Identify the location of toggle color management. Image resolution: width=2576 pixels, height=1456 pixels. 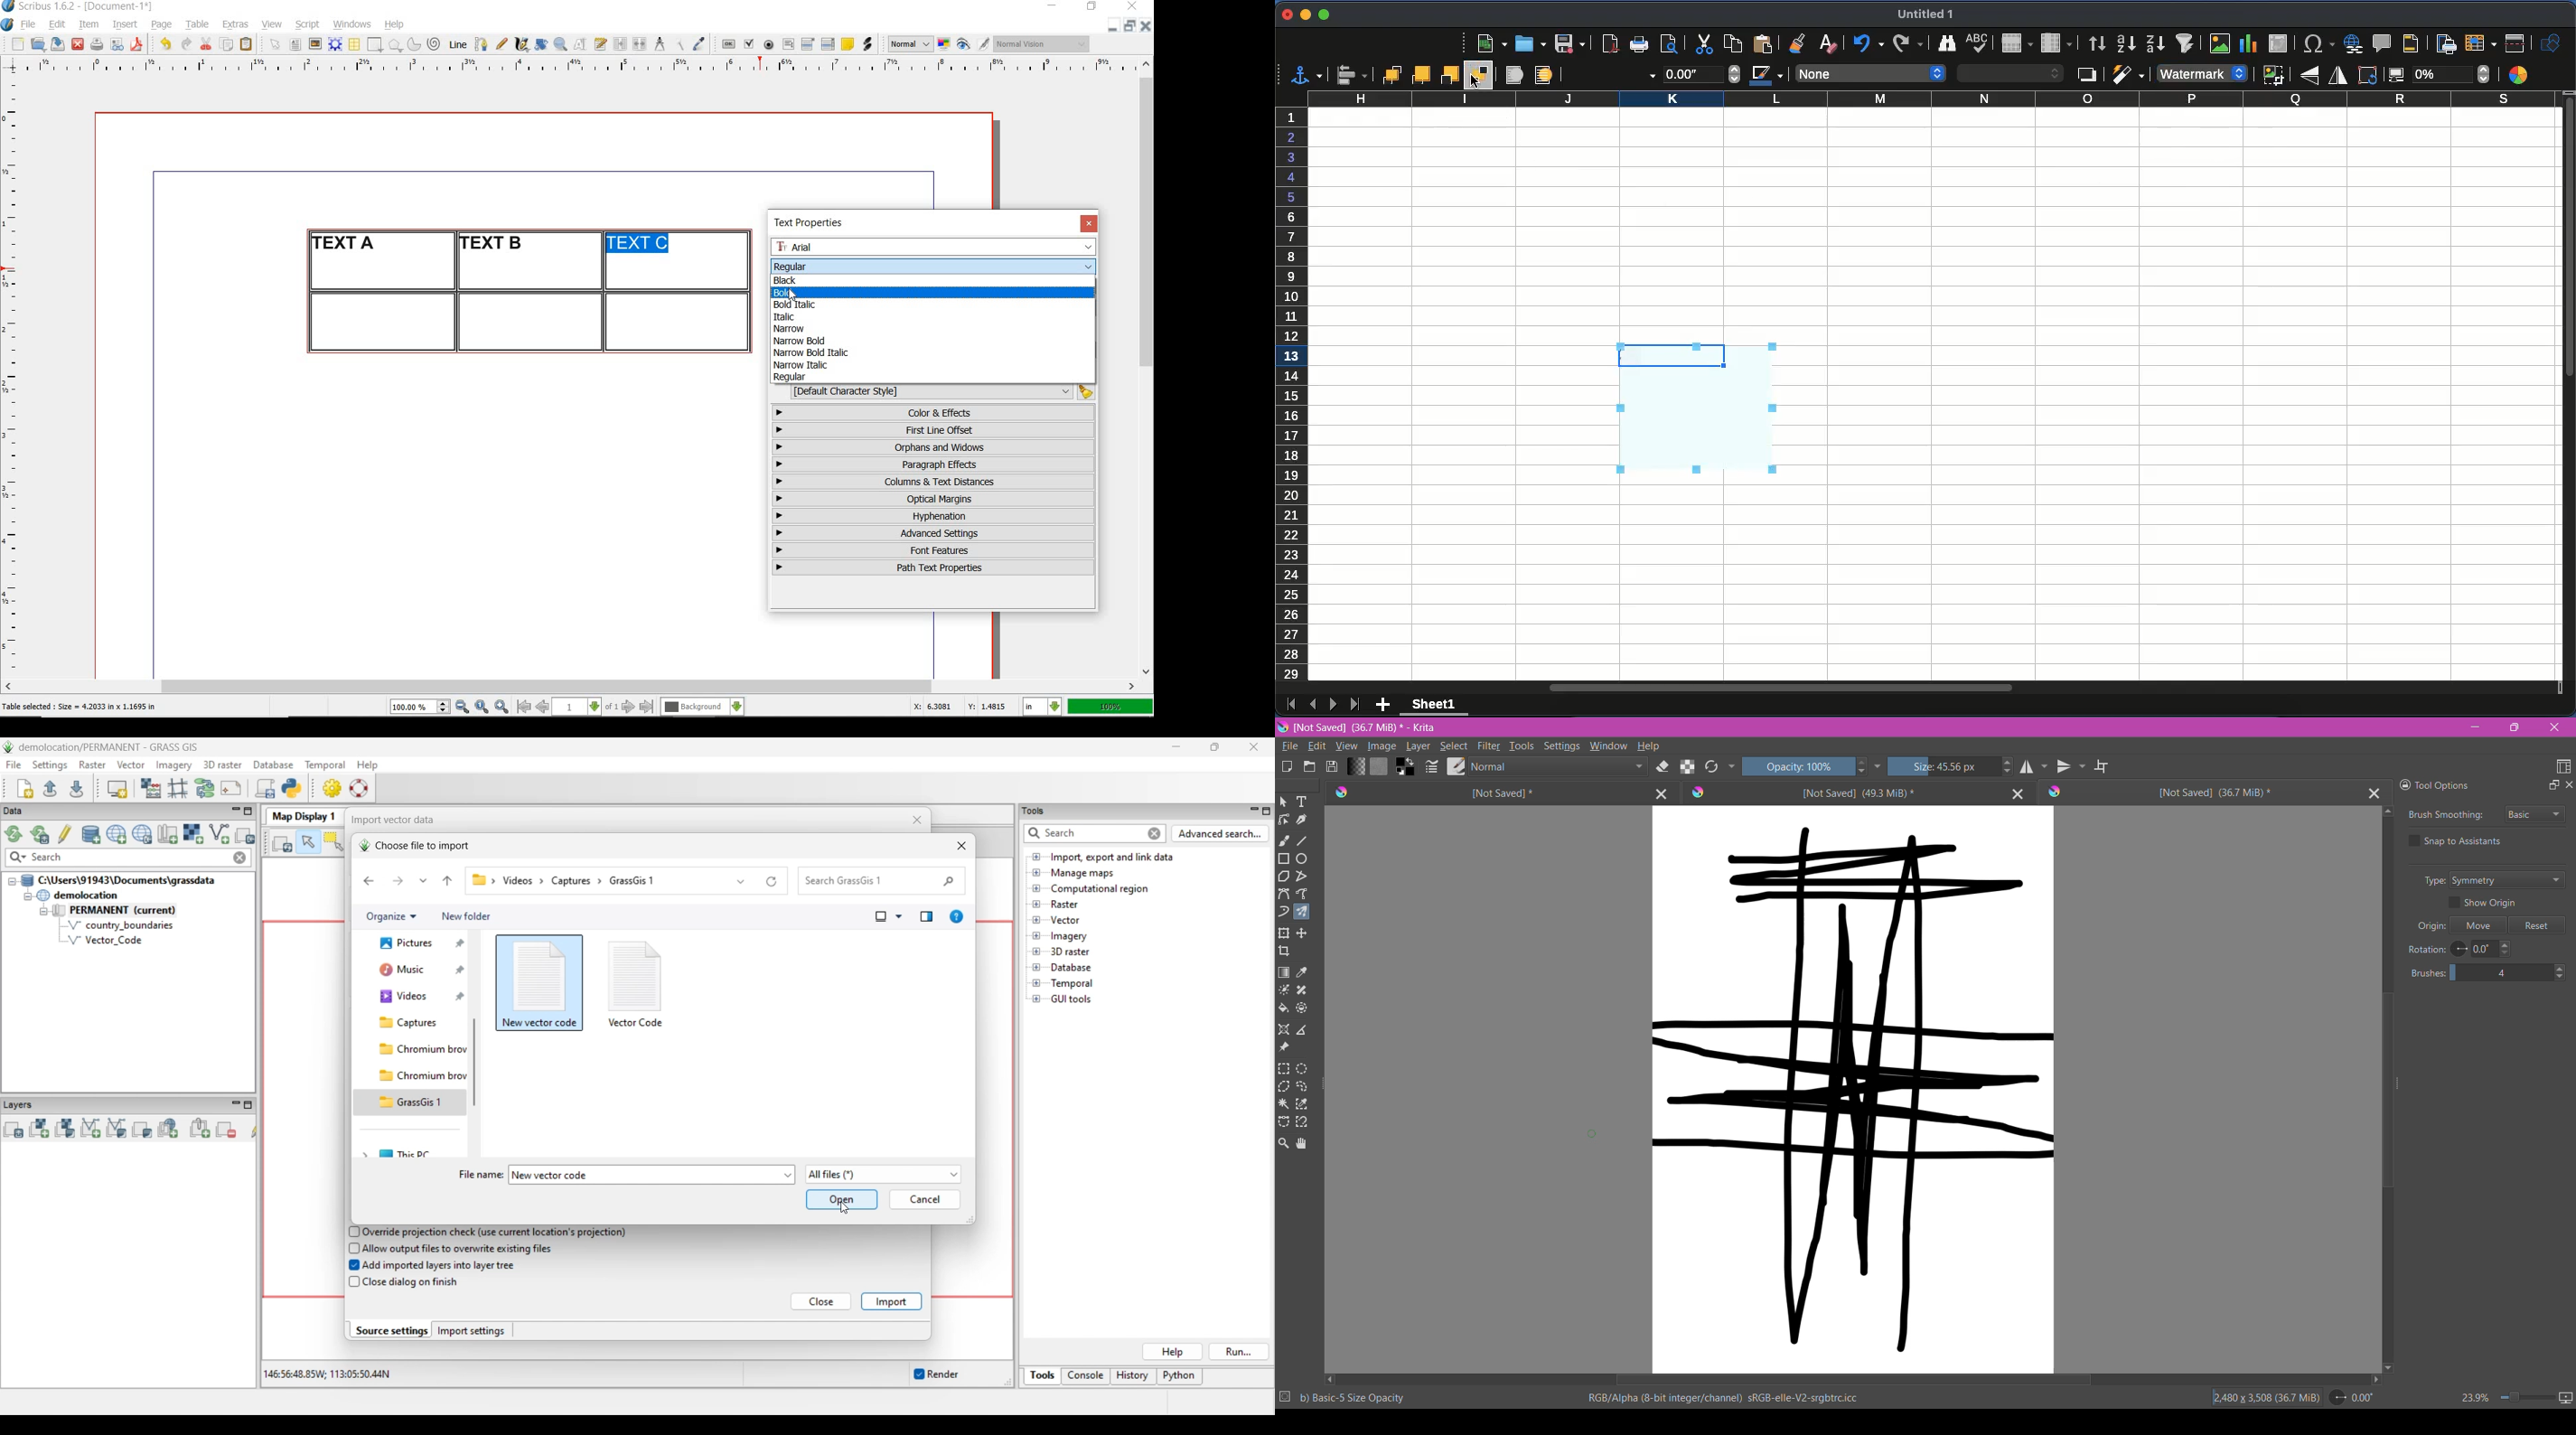
(946, 45).